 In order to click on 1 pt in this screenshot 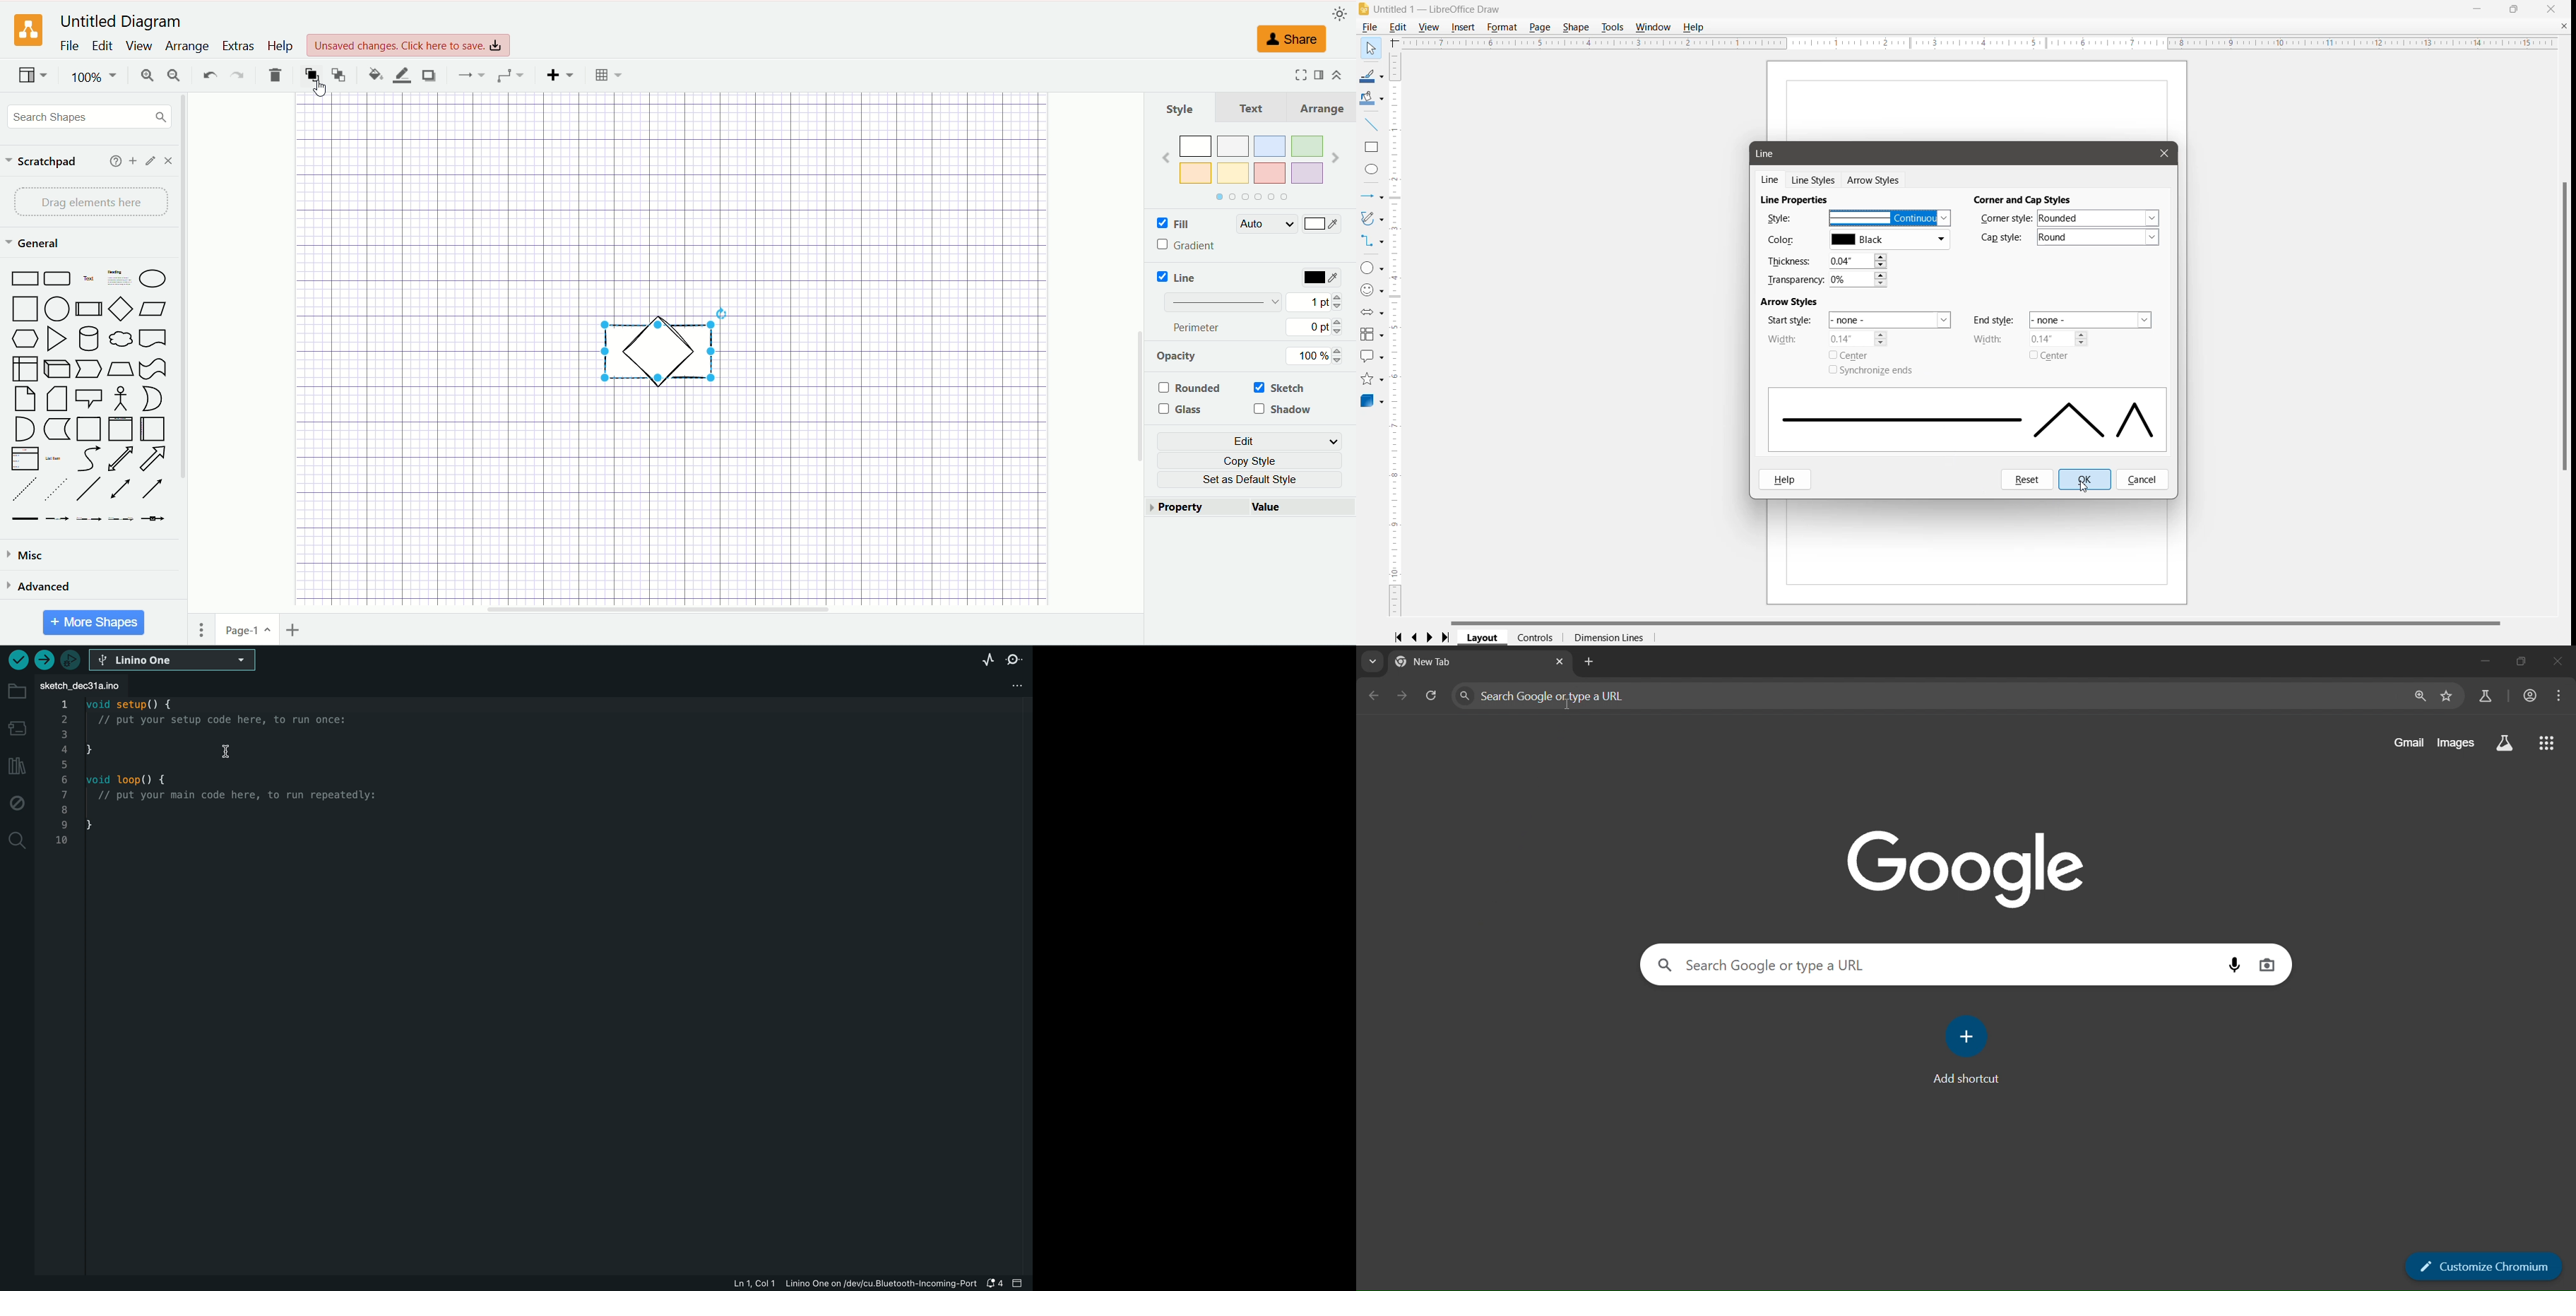, I will do `click(1322, 303)`.